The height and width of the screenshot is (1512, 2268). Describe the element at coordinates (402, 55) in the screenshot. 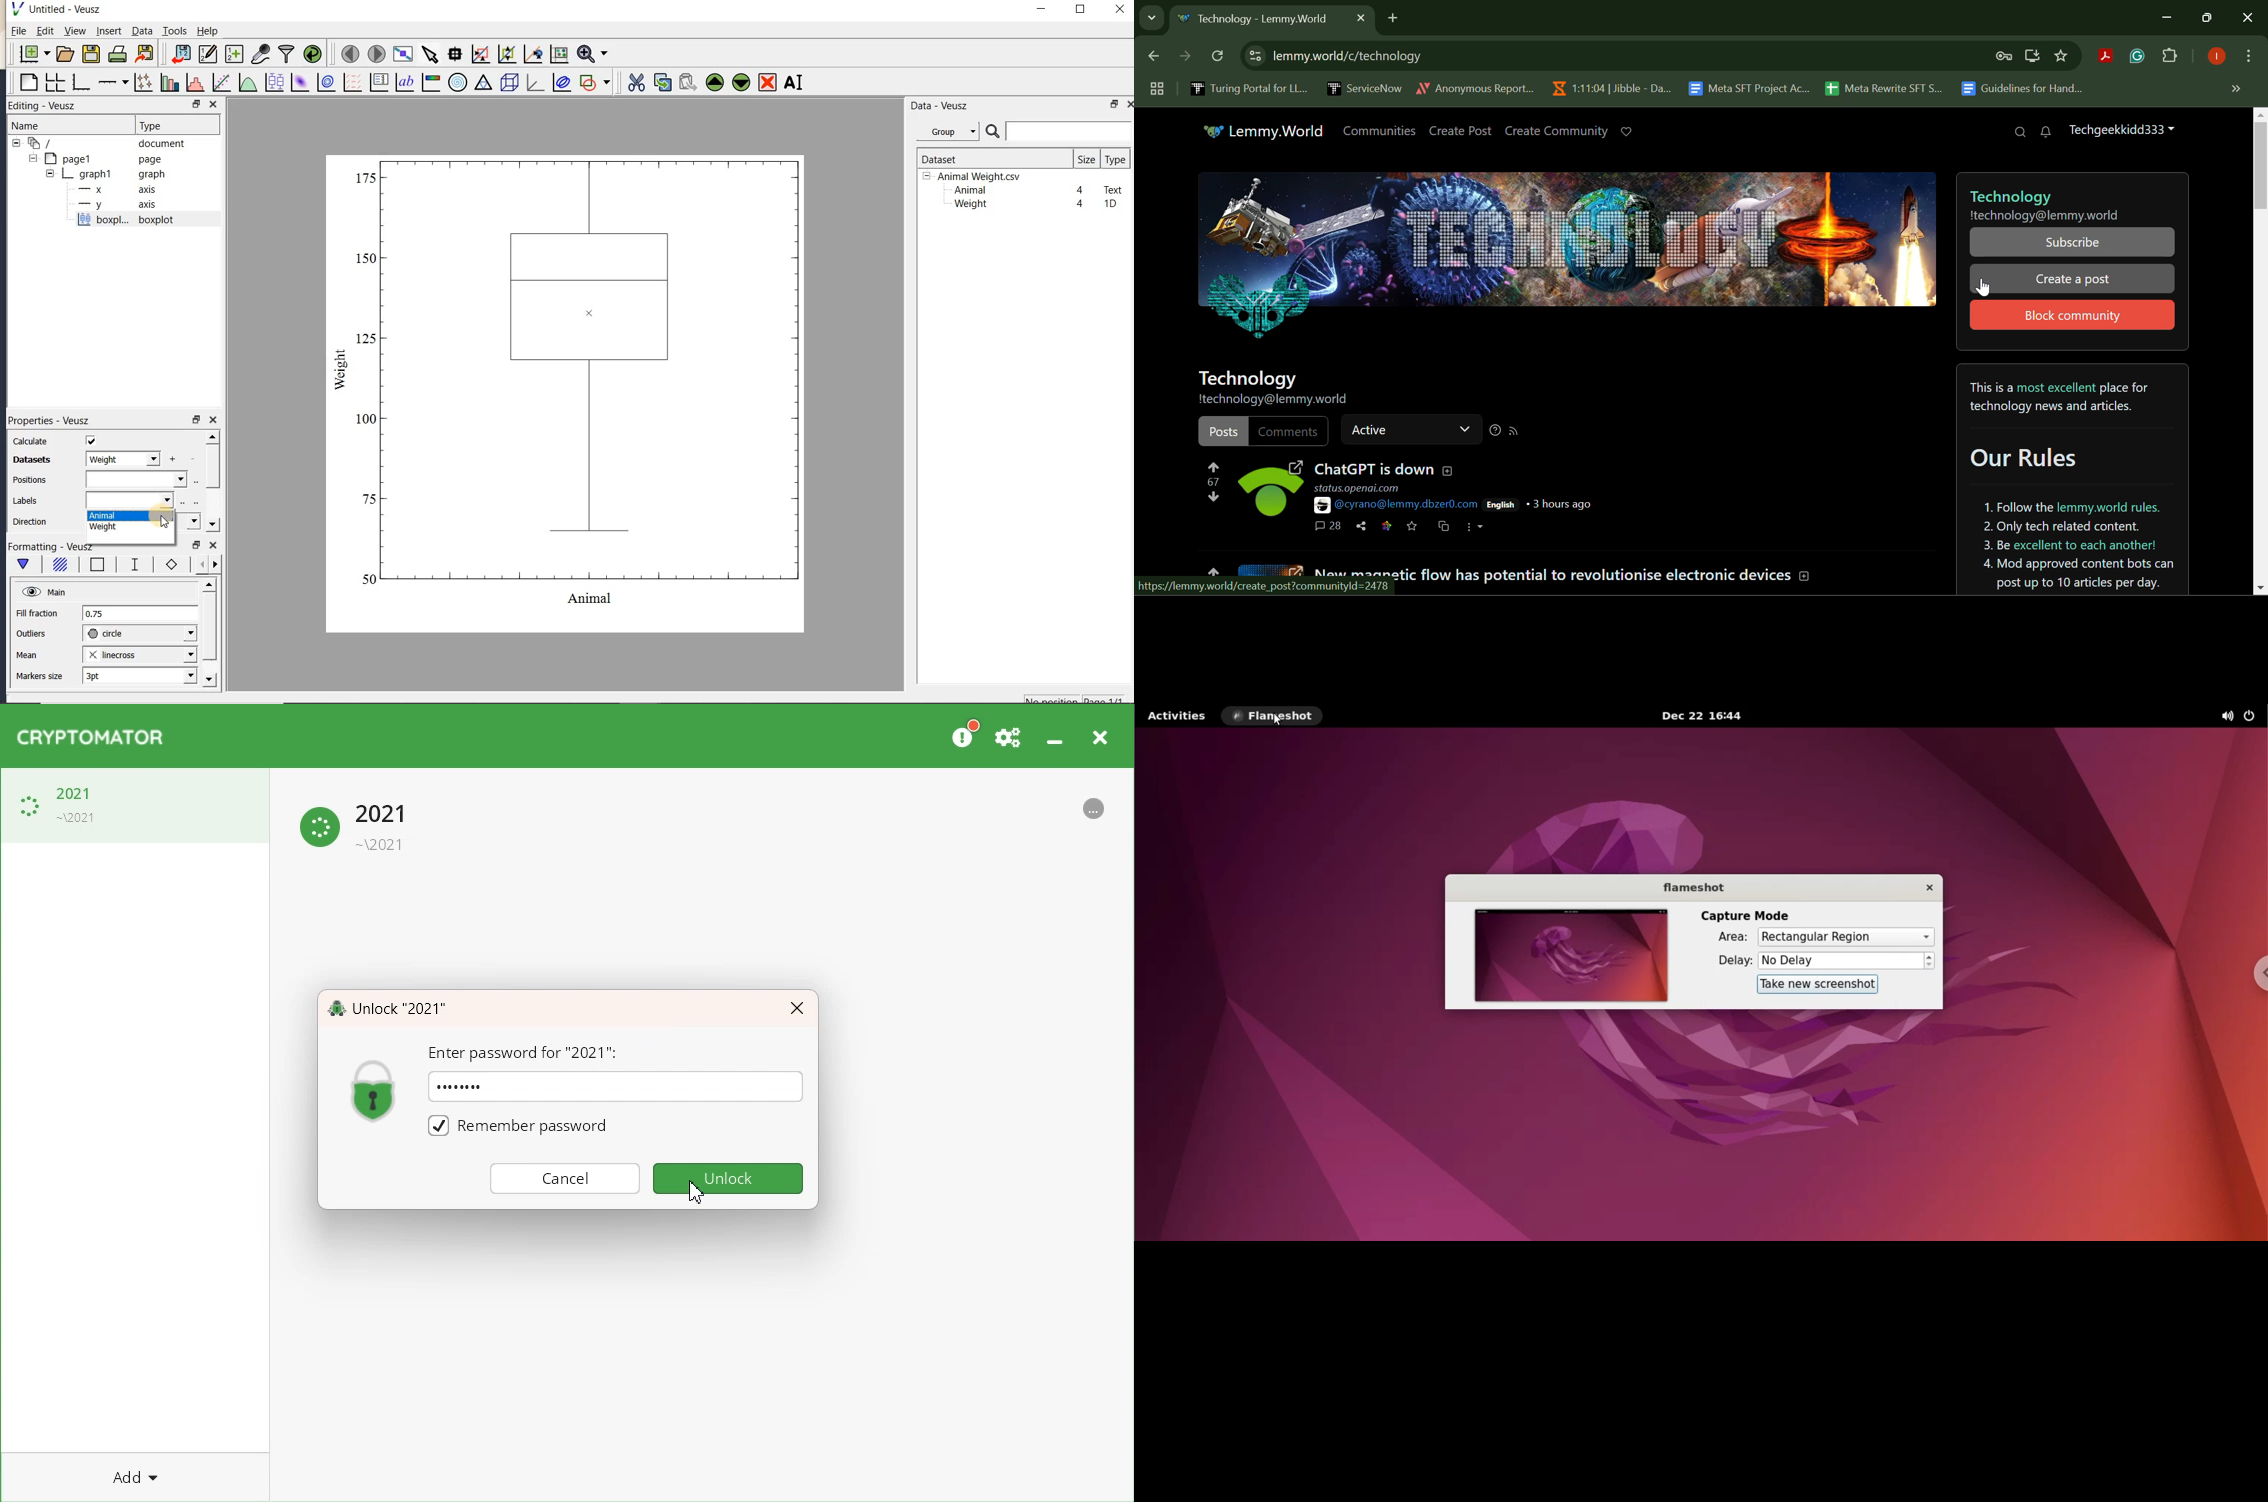

I see `view plot full screen` at that location.